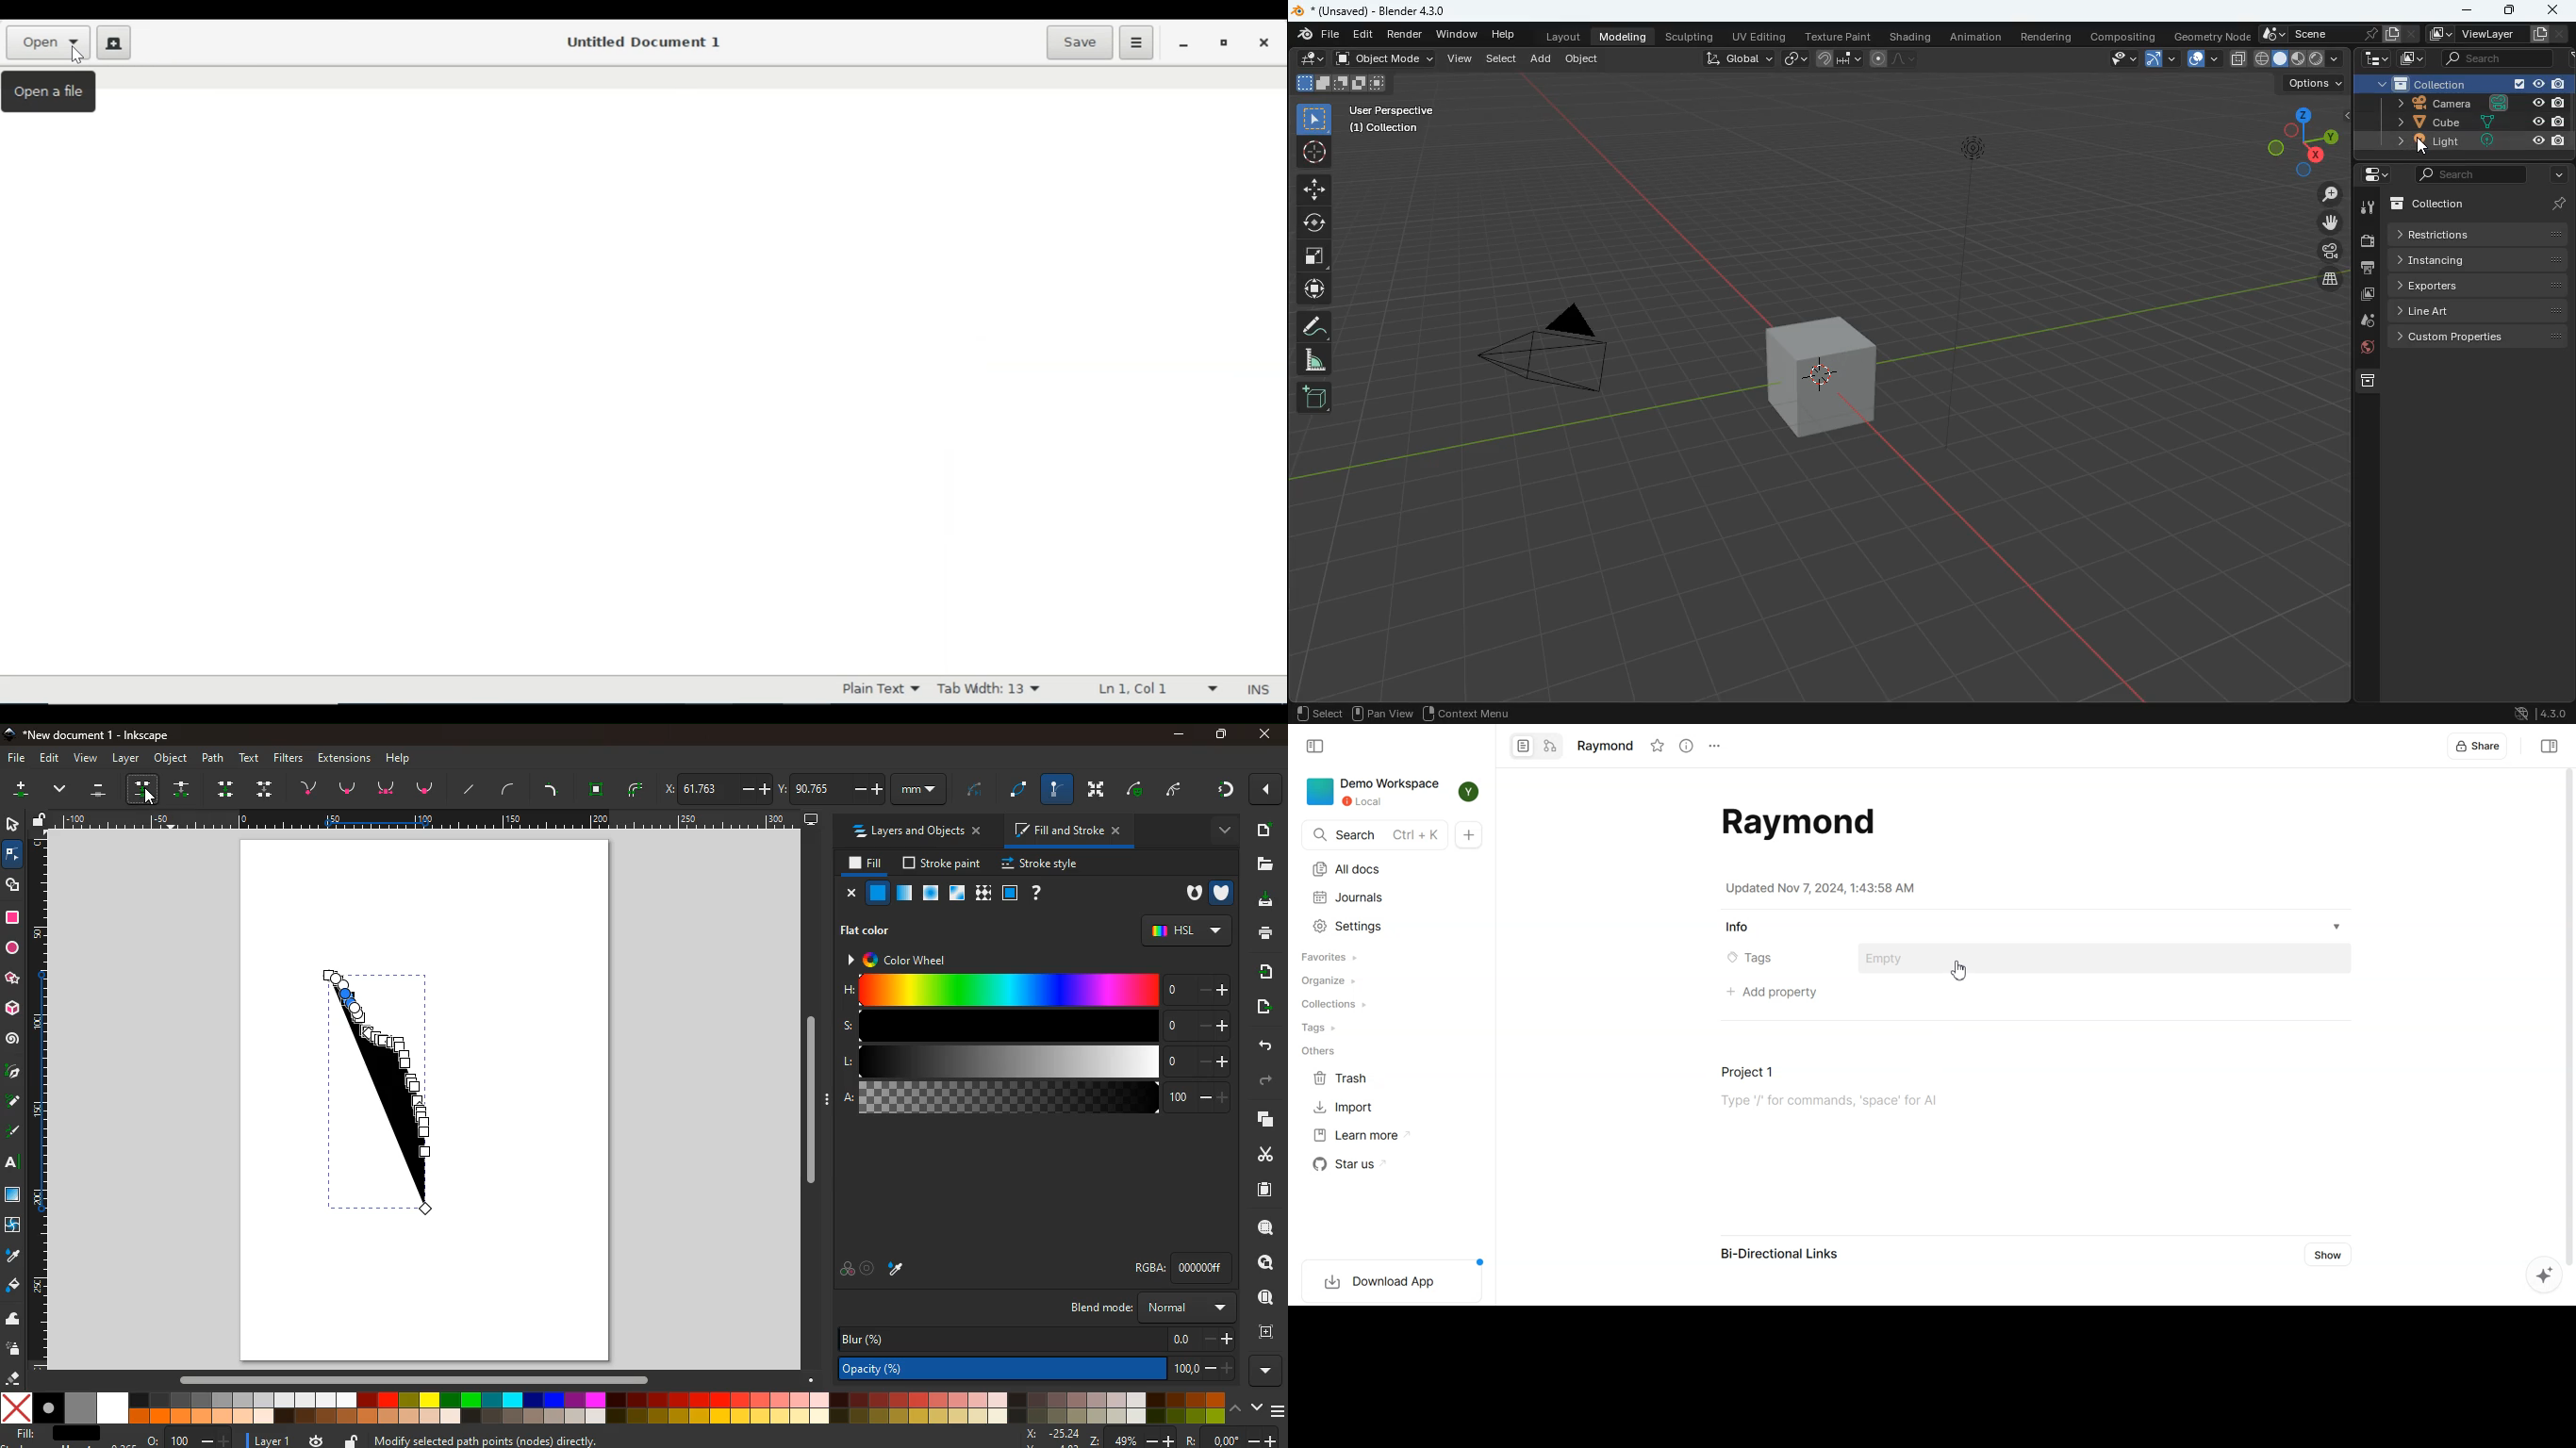  What do you see at coordinates (1068, 830) in the screenshot?
I see `fill and stroke` at bounding box center [1068, 830].